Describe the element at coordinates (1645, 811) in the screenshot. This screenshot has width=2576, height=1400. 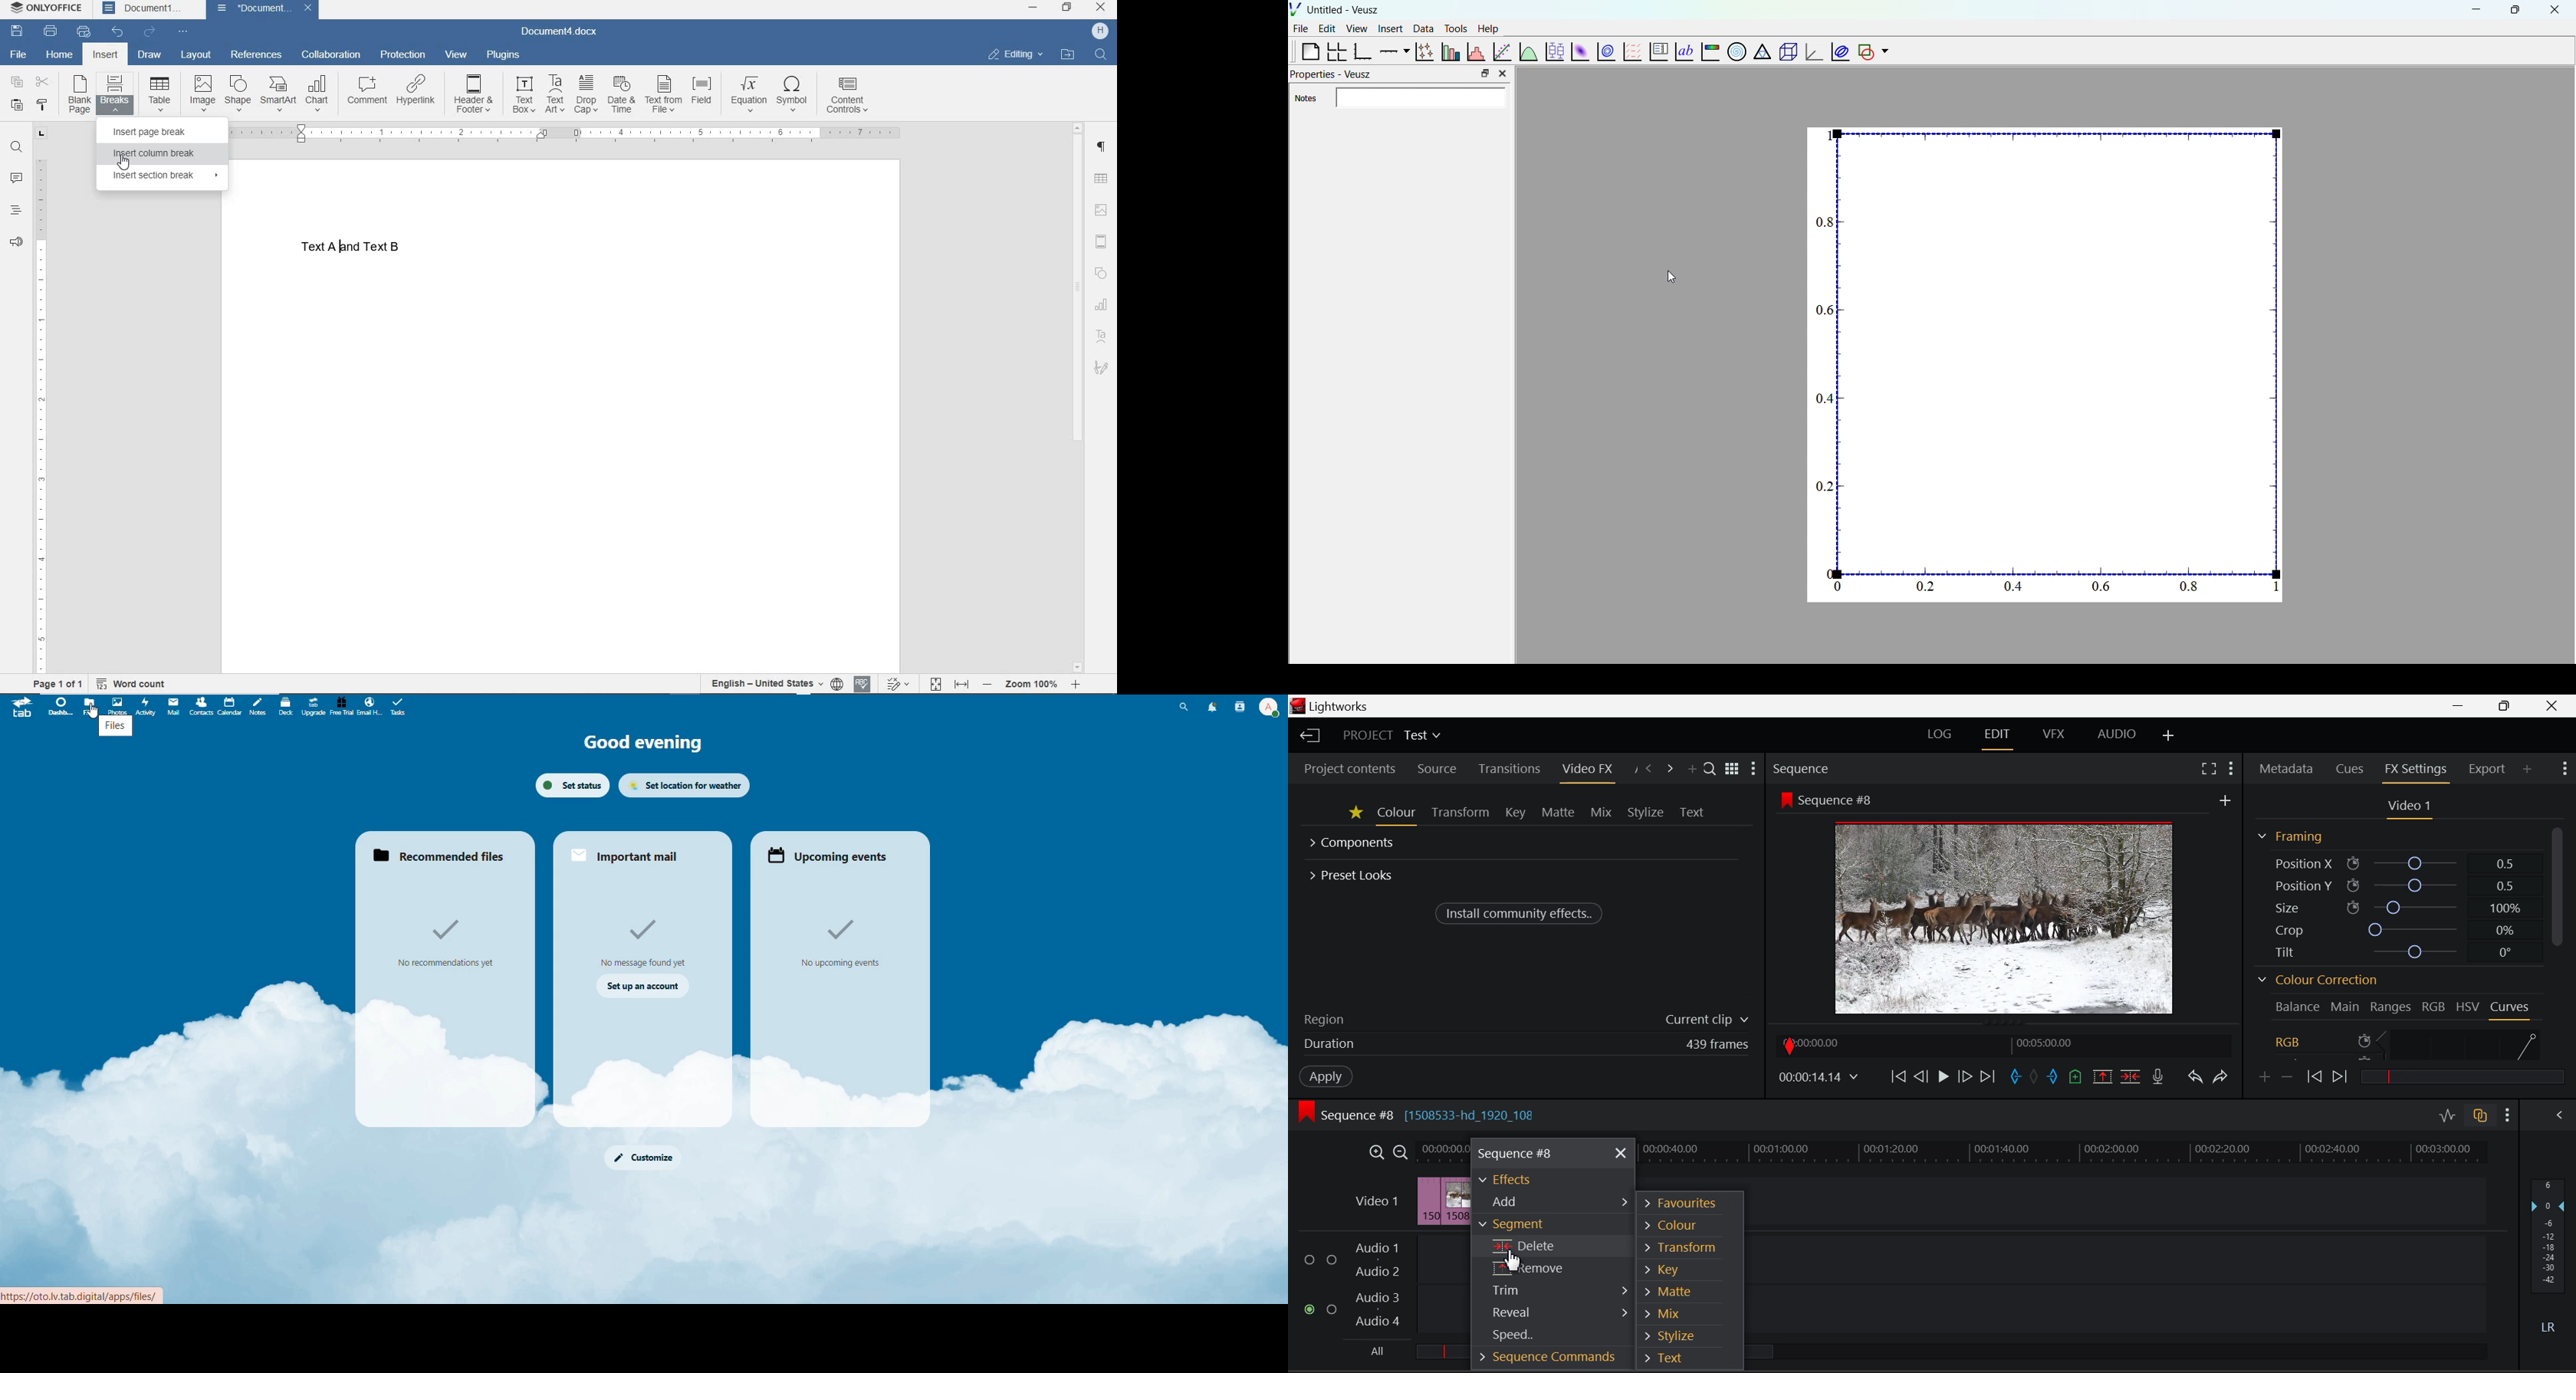
I see `Stylize` at that location.